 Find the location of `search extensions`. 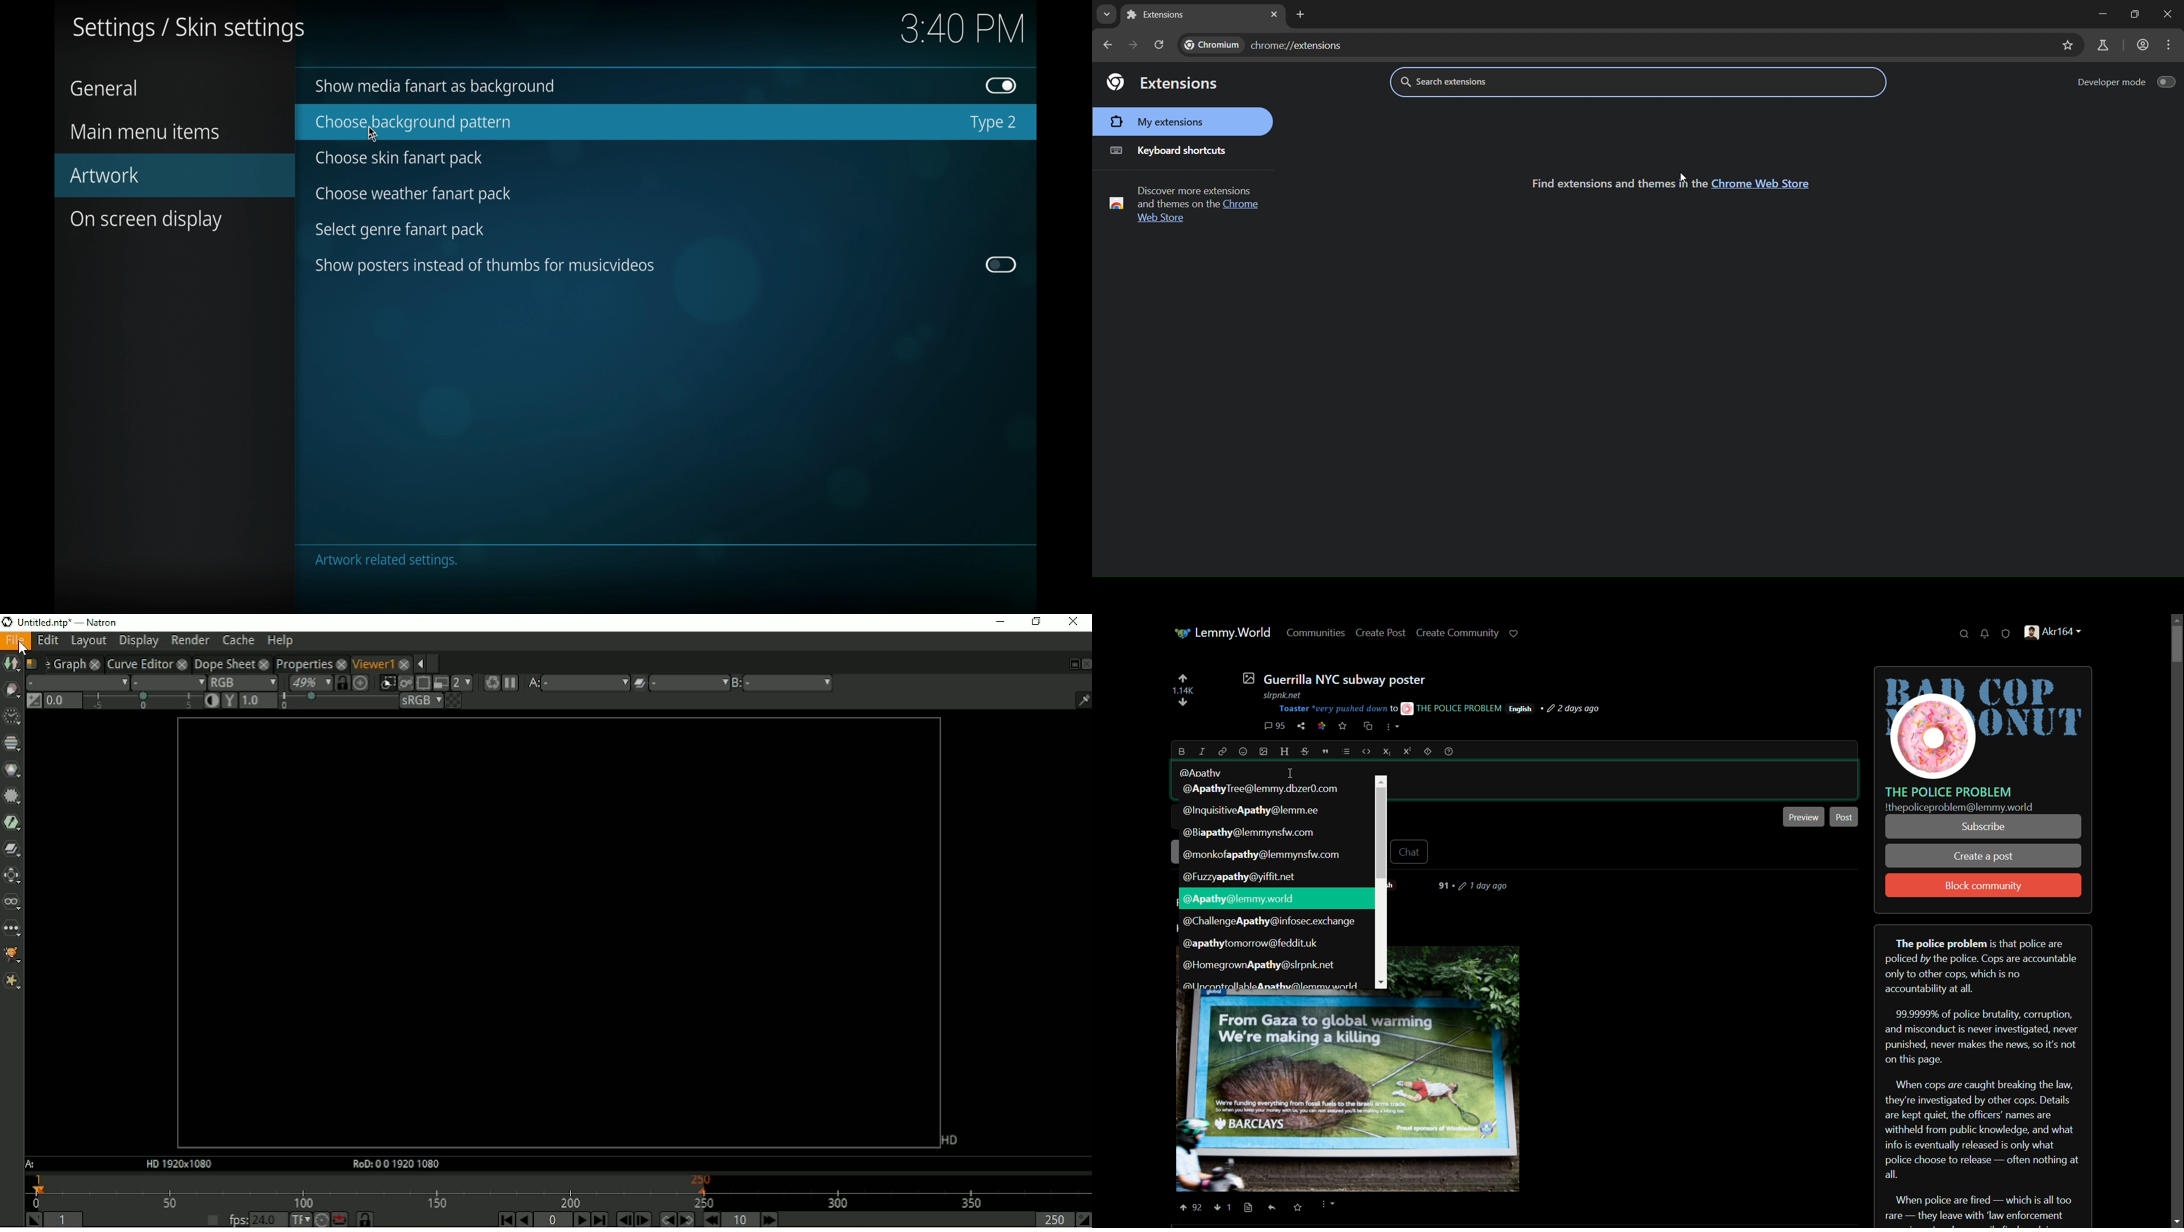

search extensions is located at coordinates (1632, 82).